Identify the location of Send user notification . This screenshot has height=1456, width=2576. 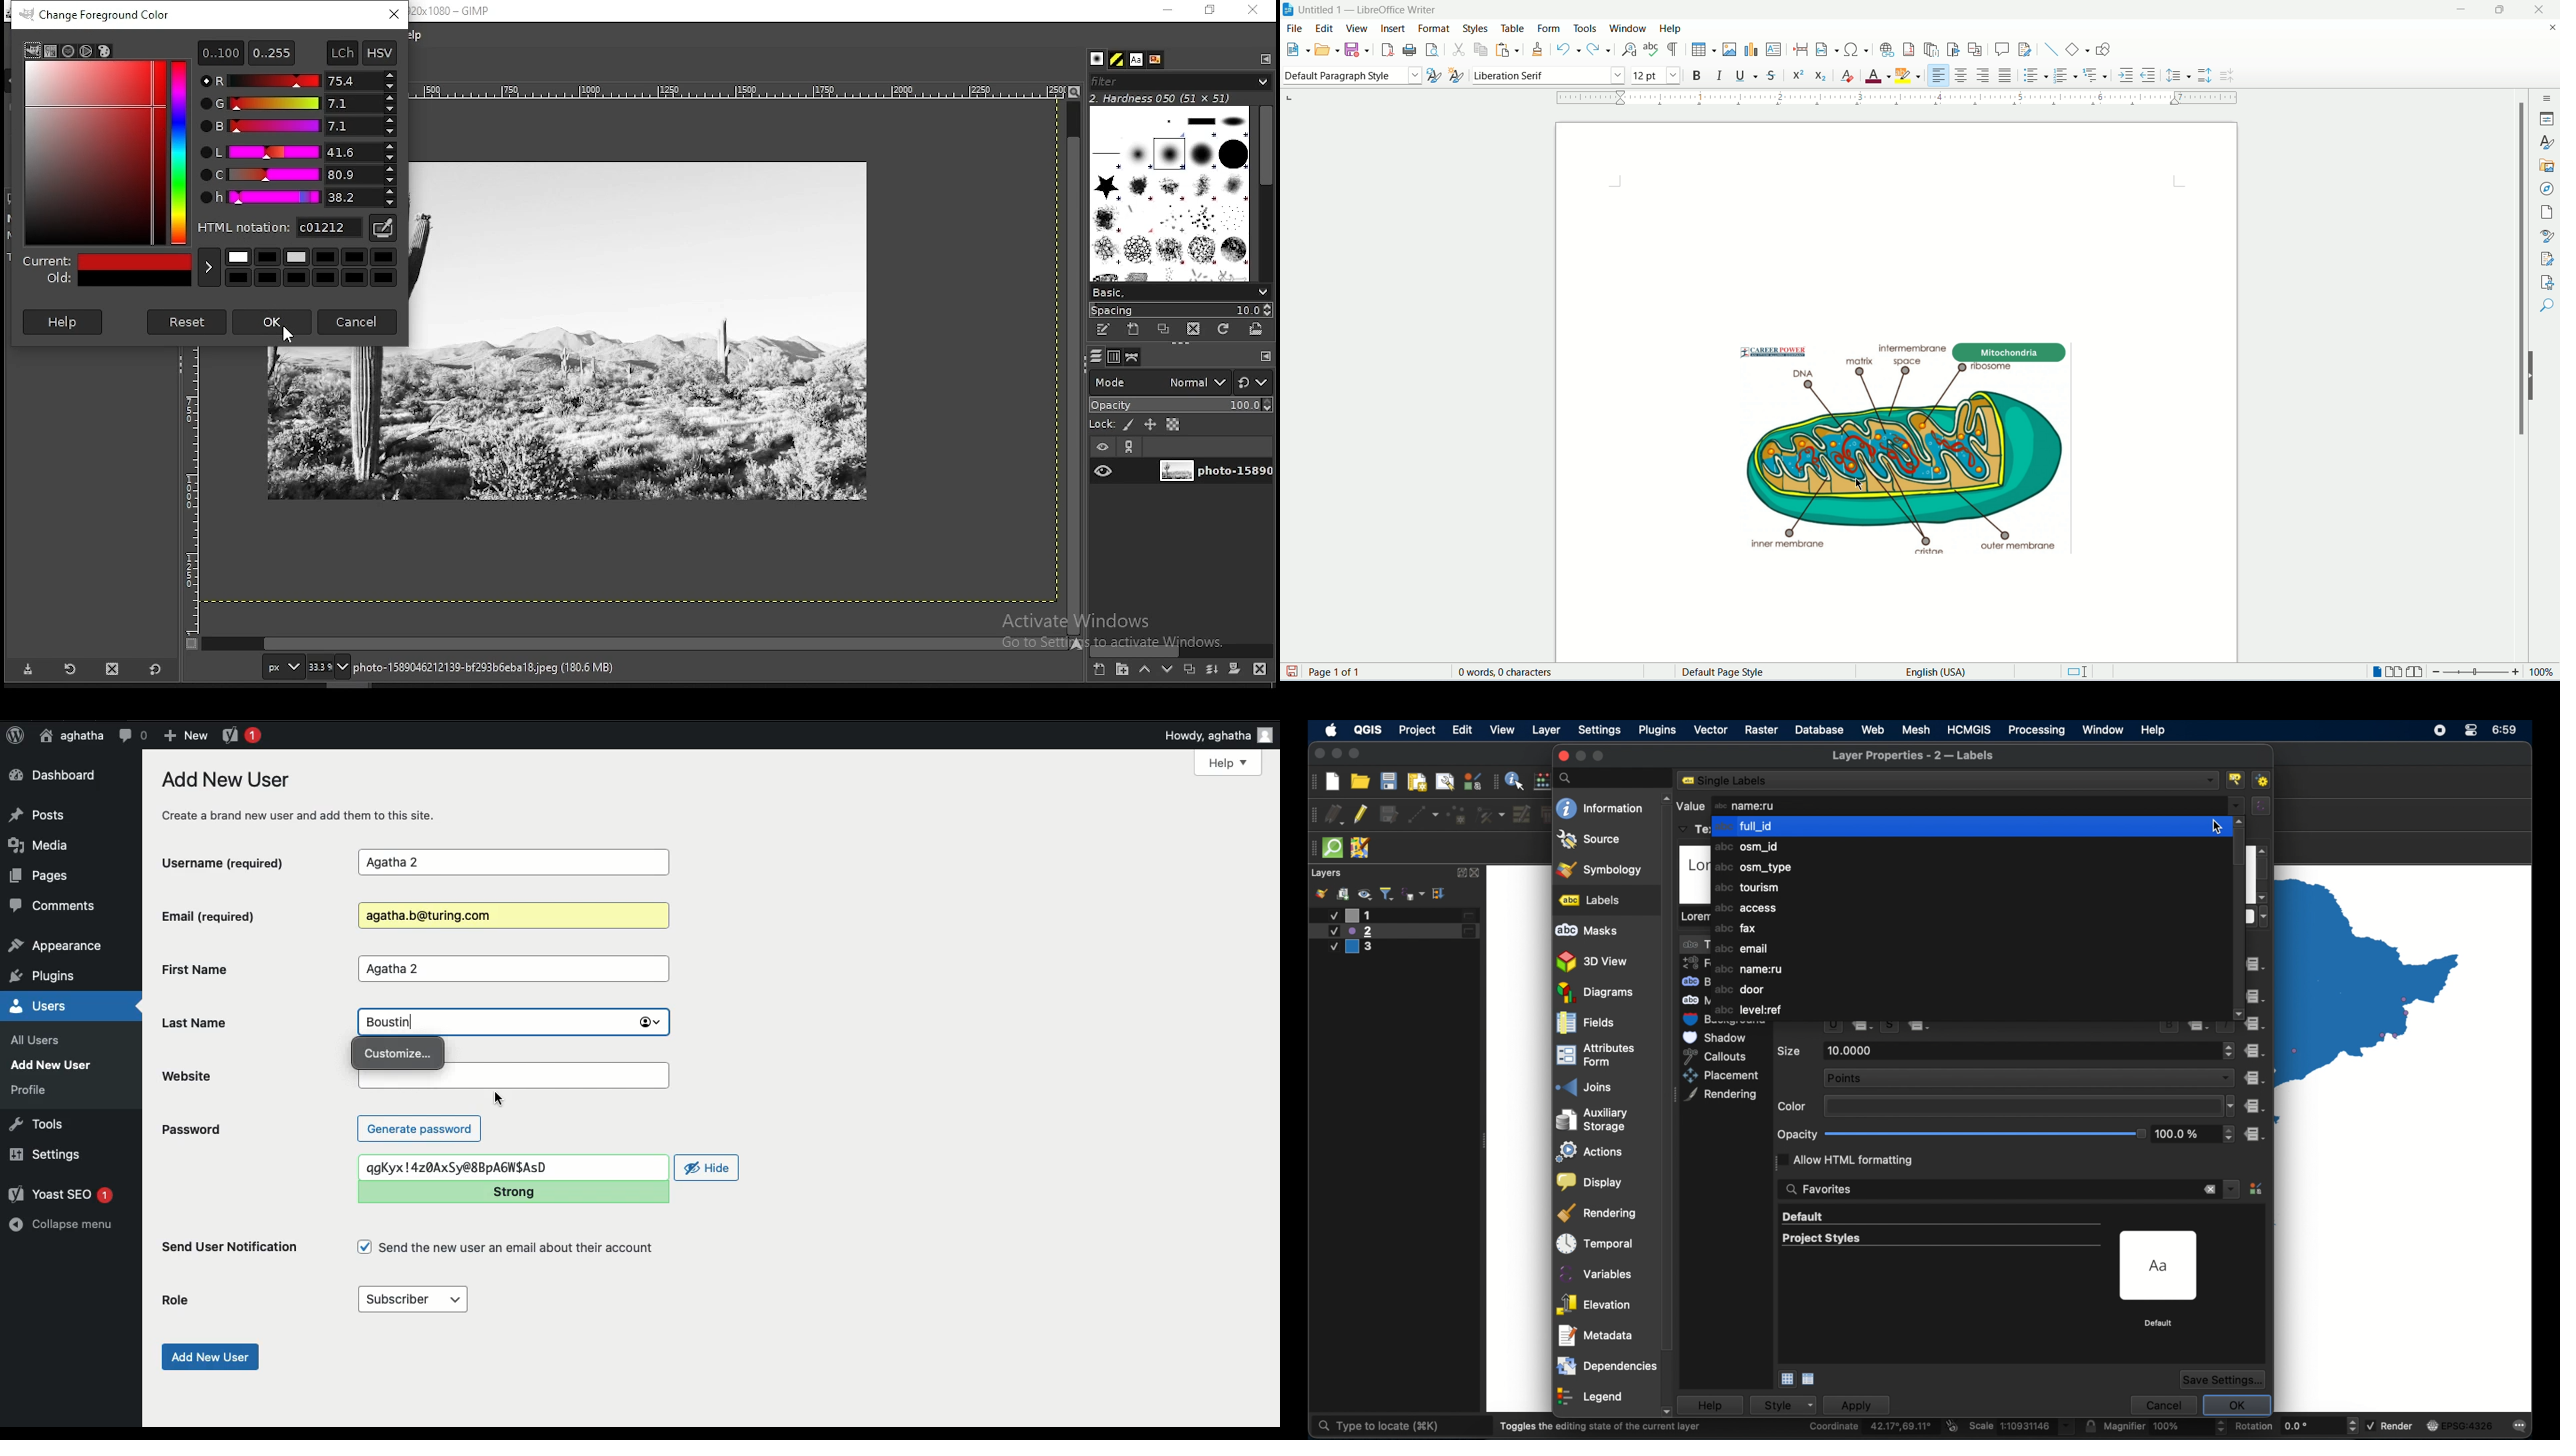
(231, 1251).